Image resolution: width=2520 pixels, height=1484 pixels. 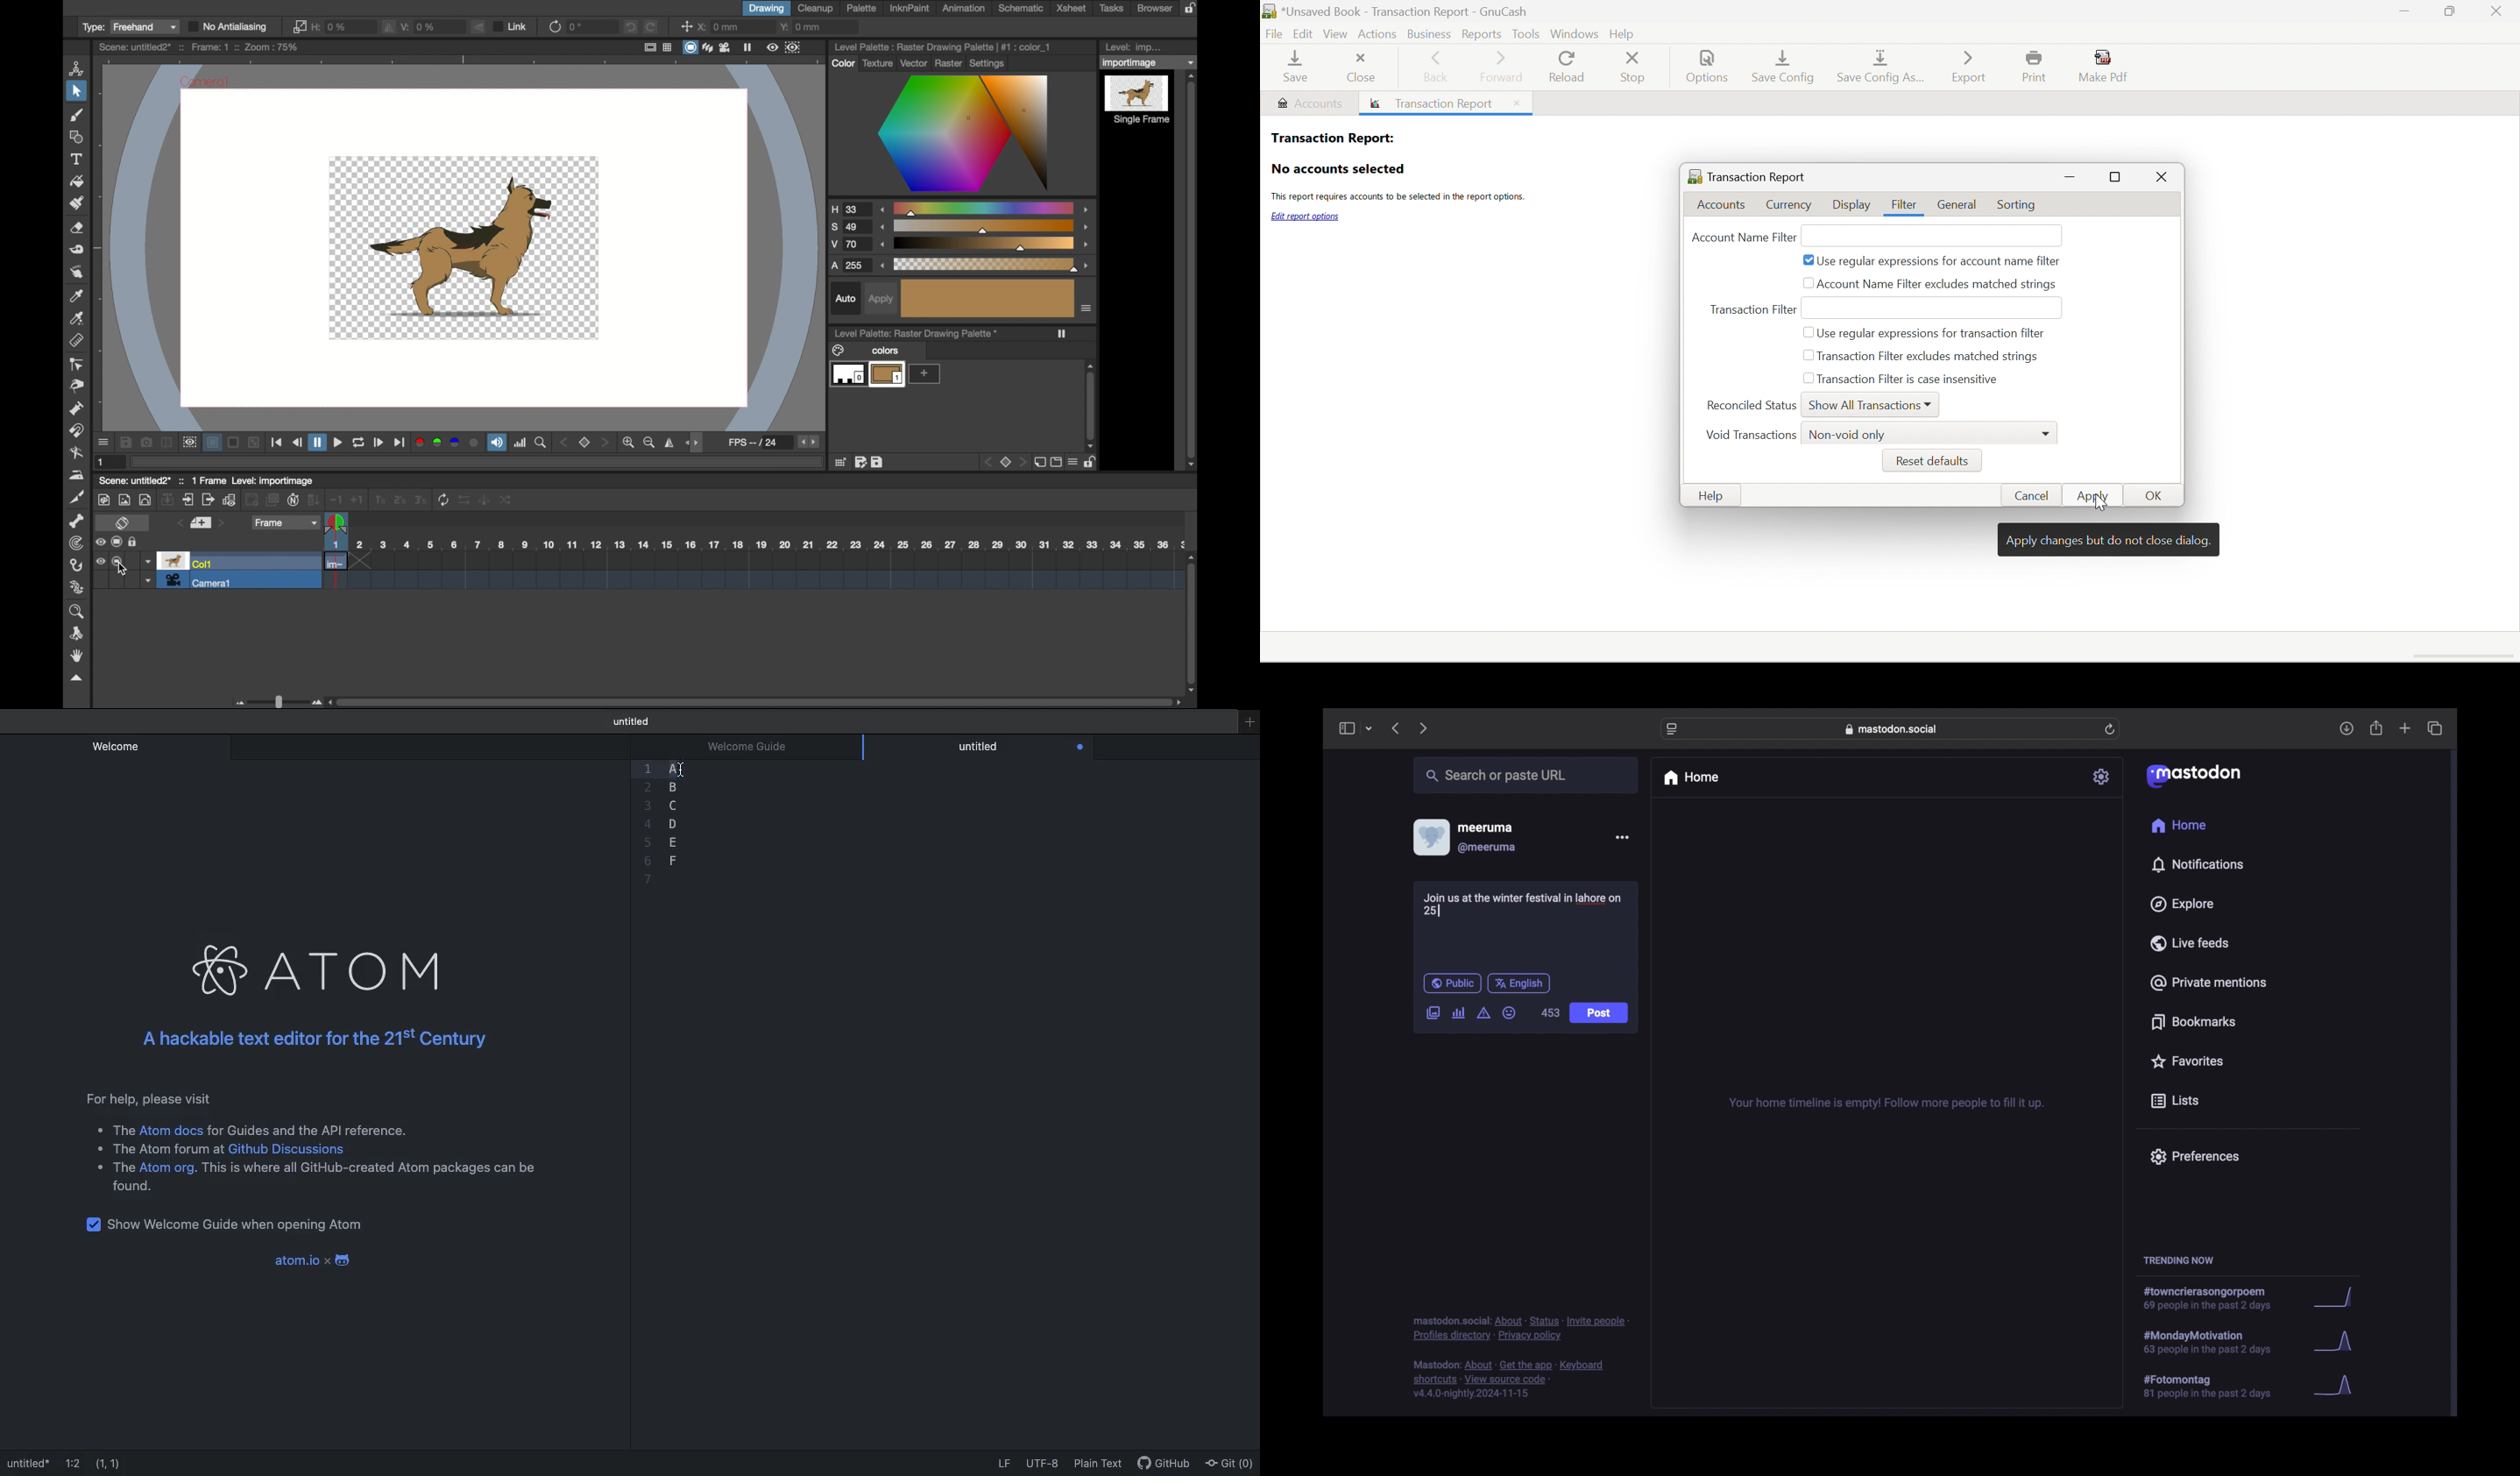 I want to click on e, so click(x=672, y=841).